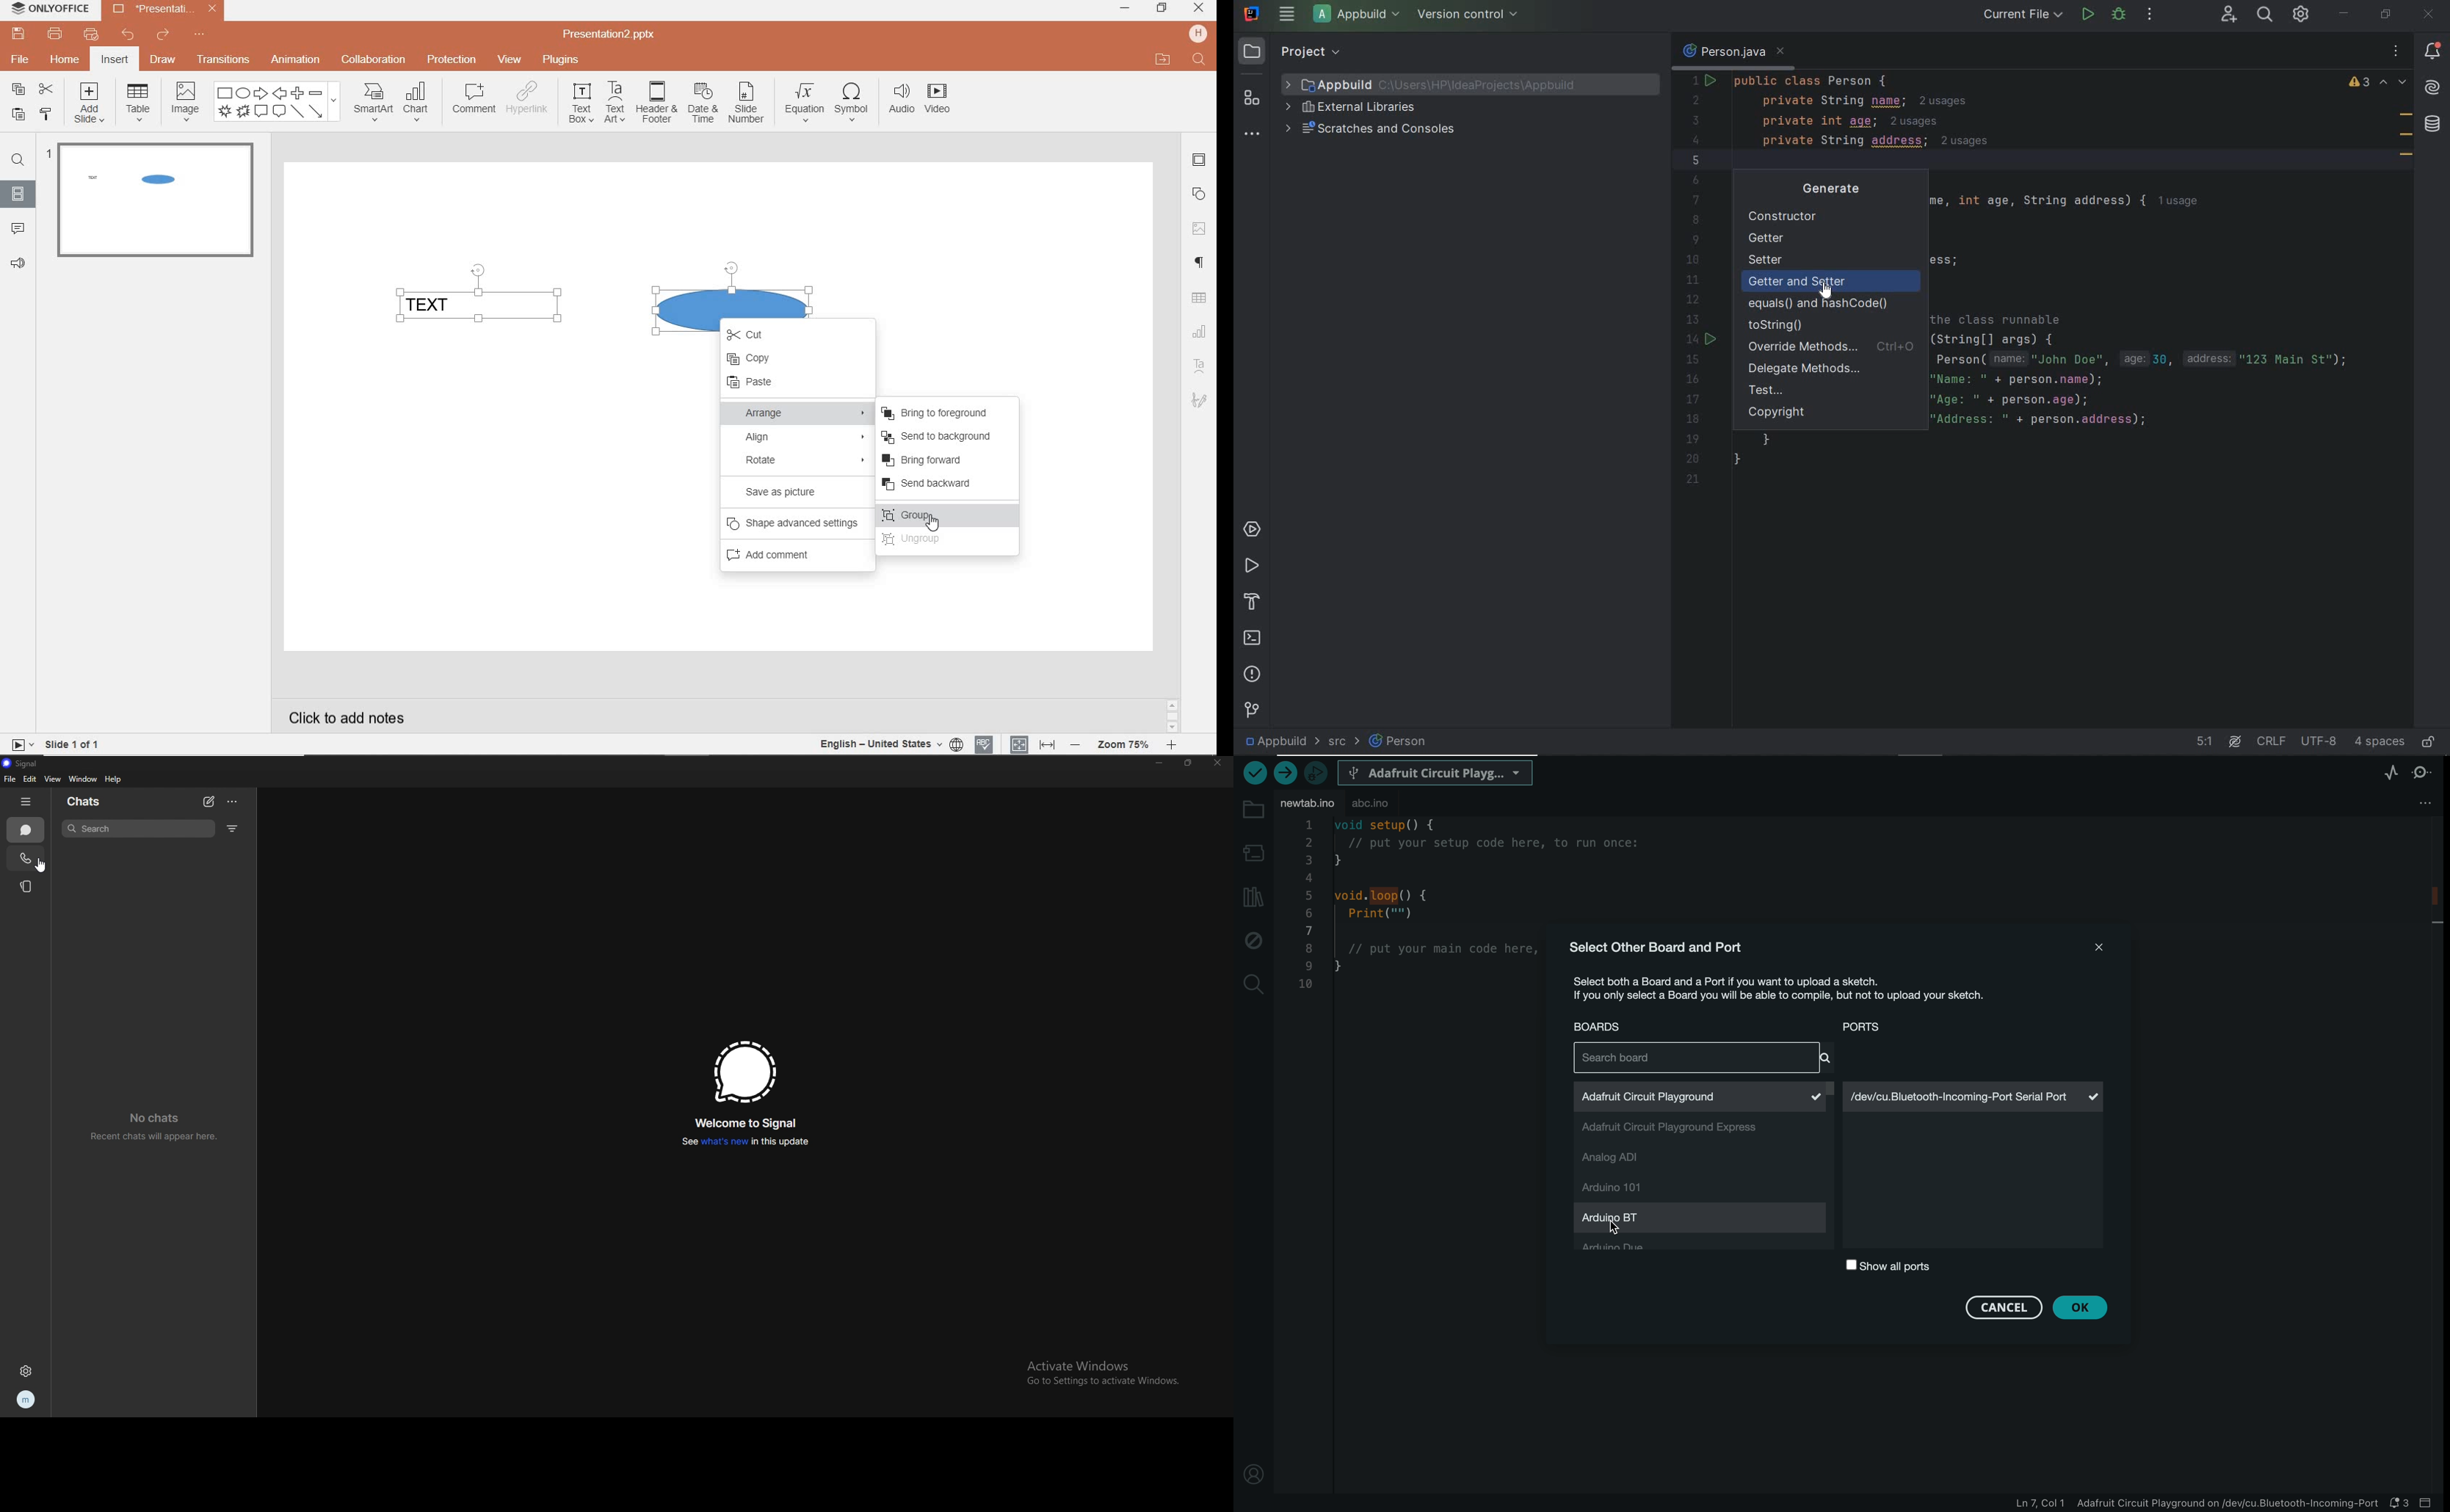 This screenshot has height=1512, width=2464. What do you see at coordinates (1200, 33) in the screenshot?
I see `HP` at bounding box center [1200, 33].